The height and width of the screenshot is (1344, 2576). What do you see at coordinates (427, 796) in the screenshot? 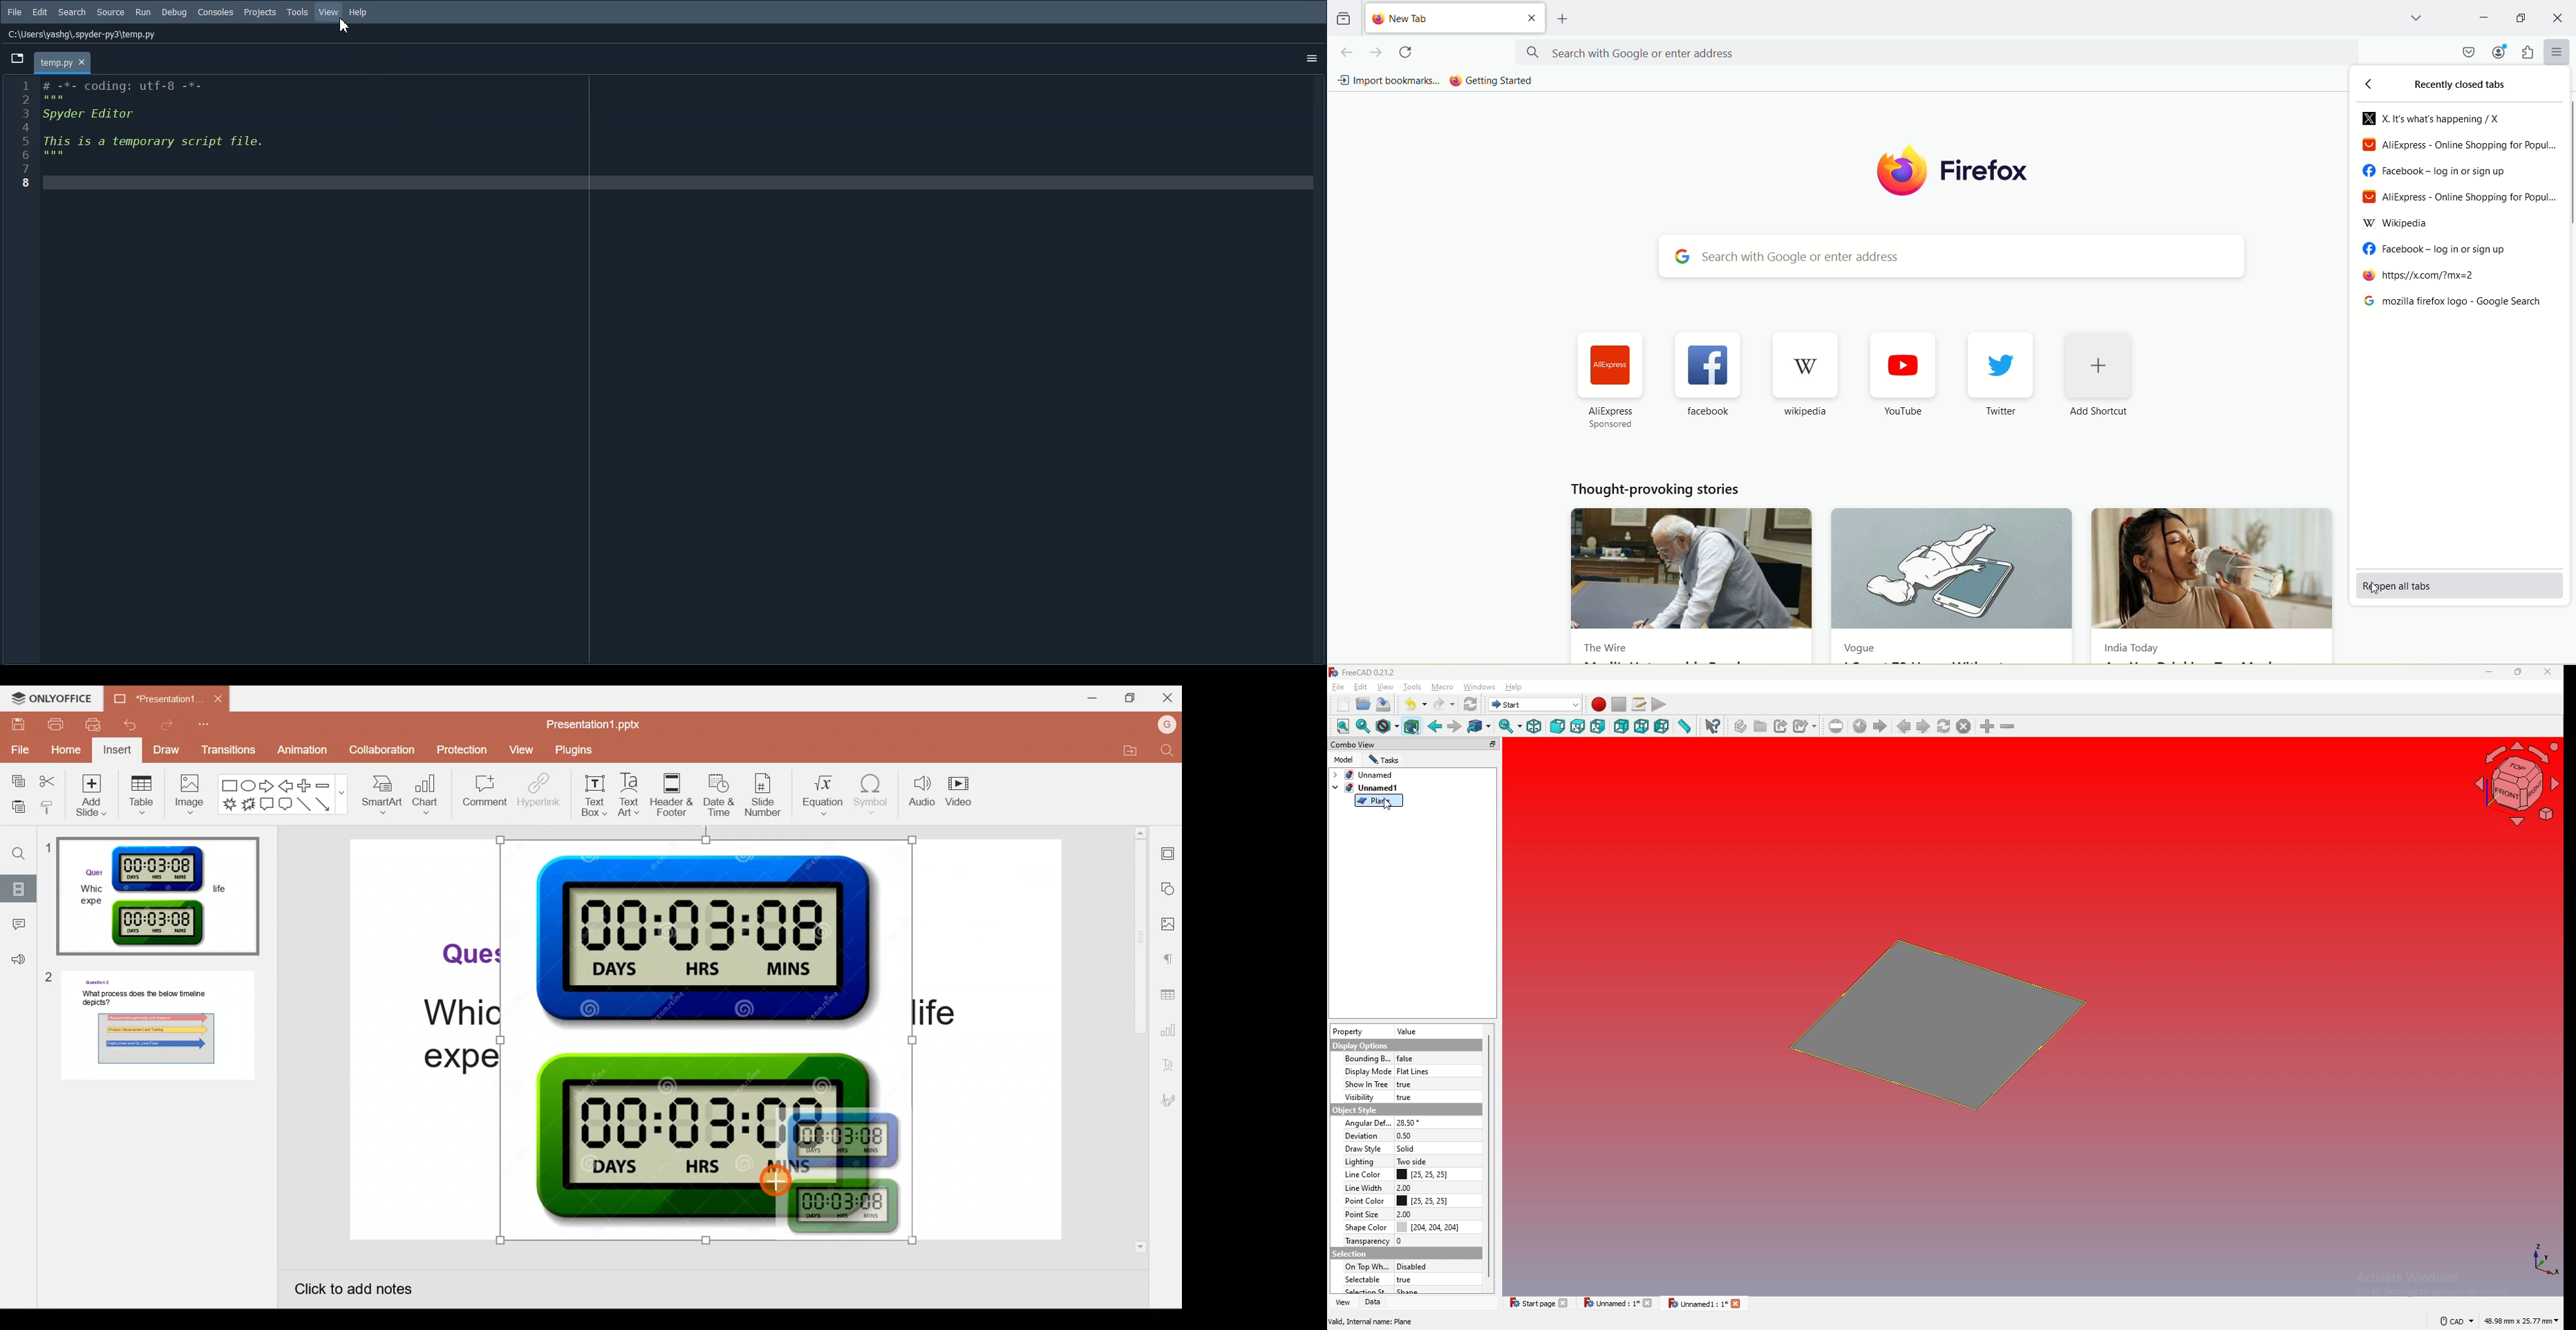
I see `Chart` at bounding box center [427, 796].